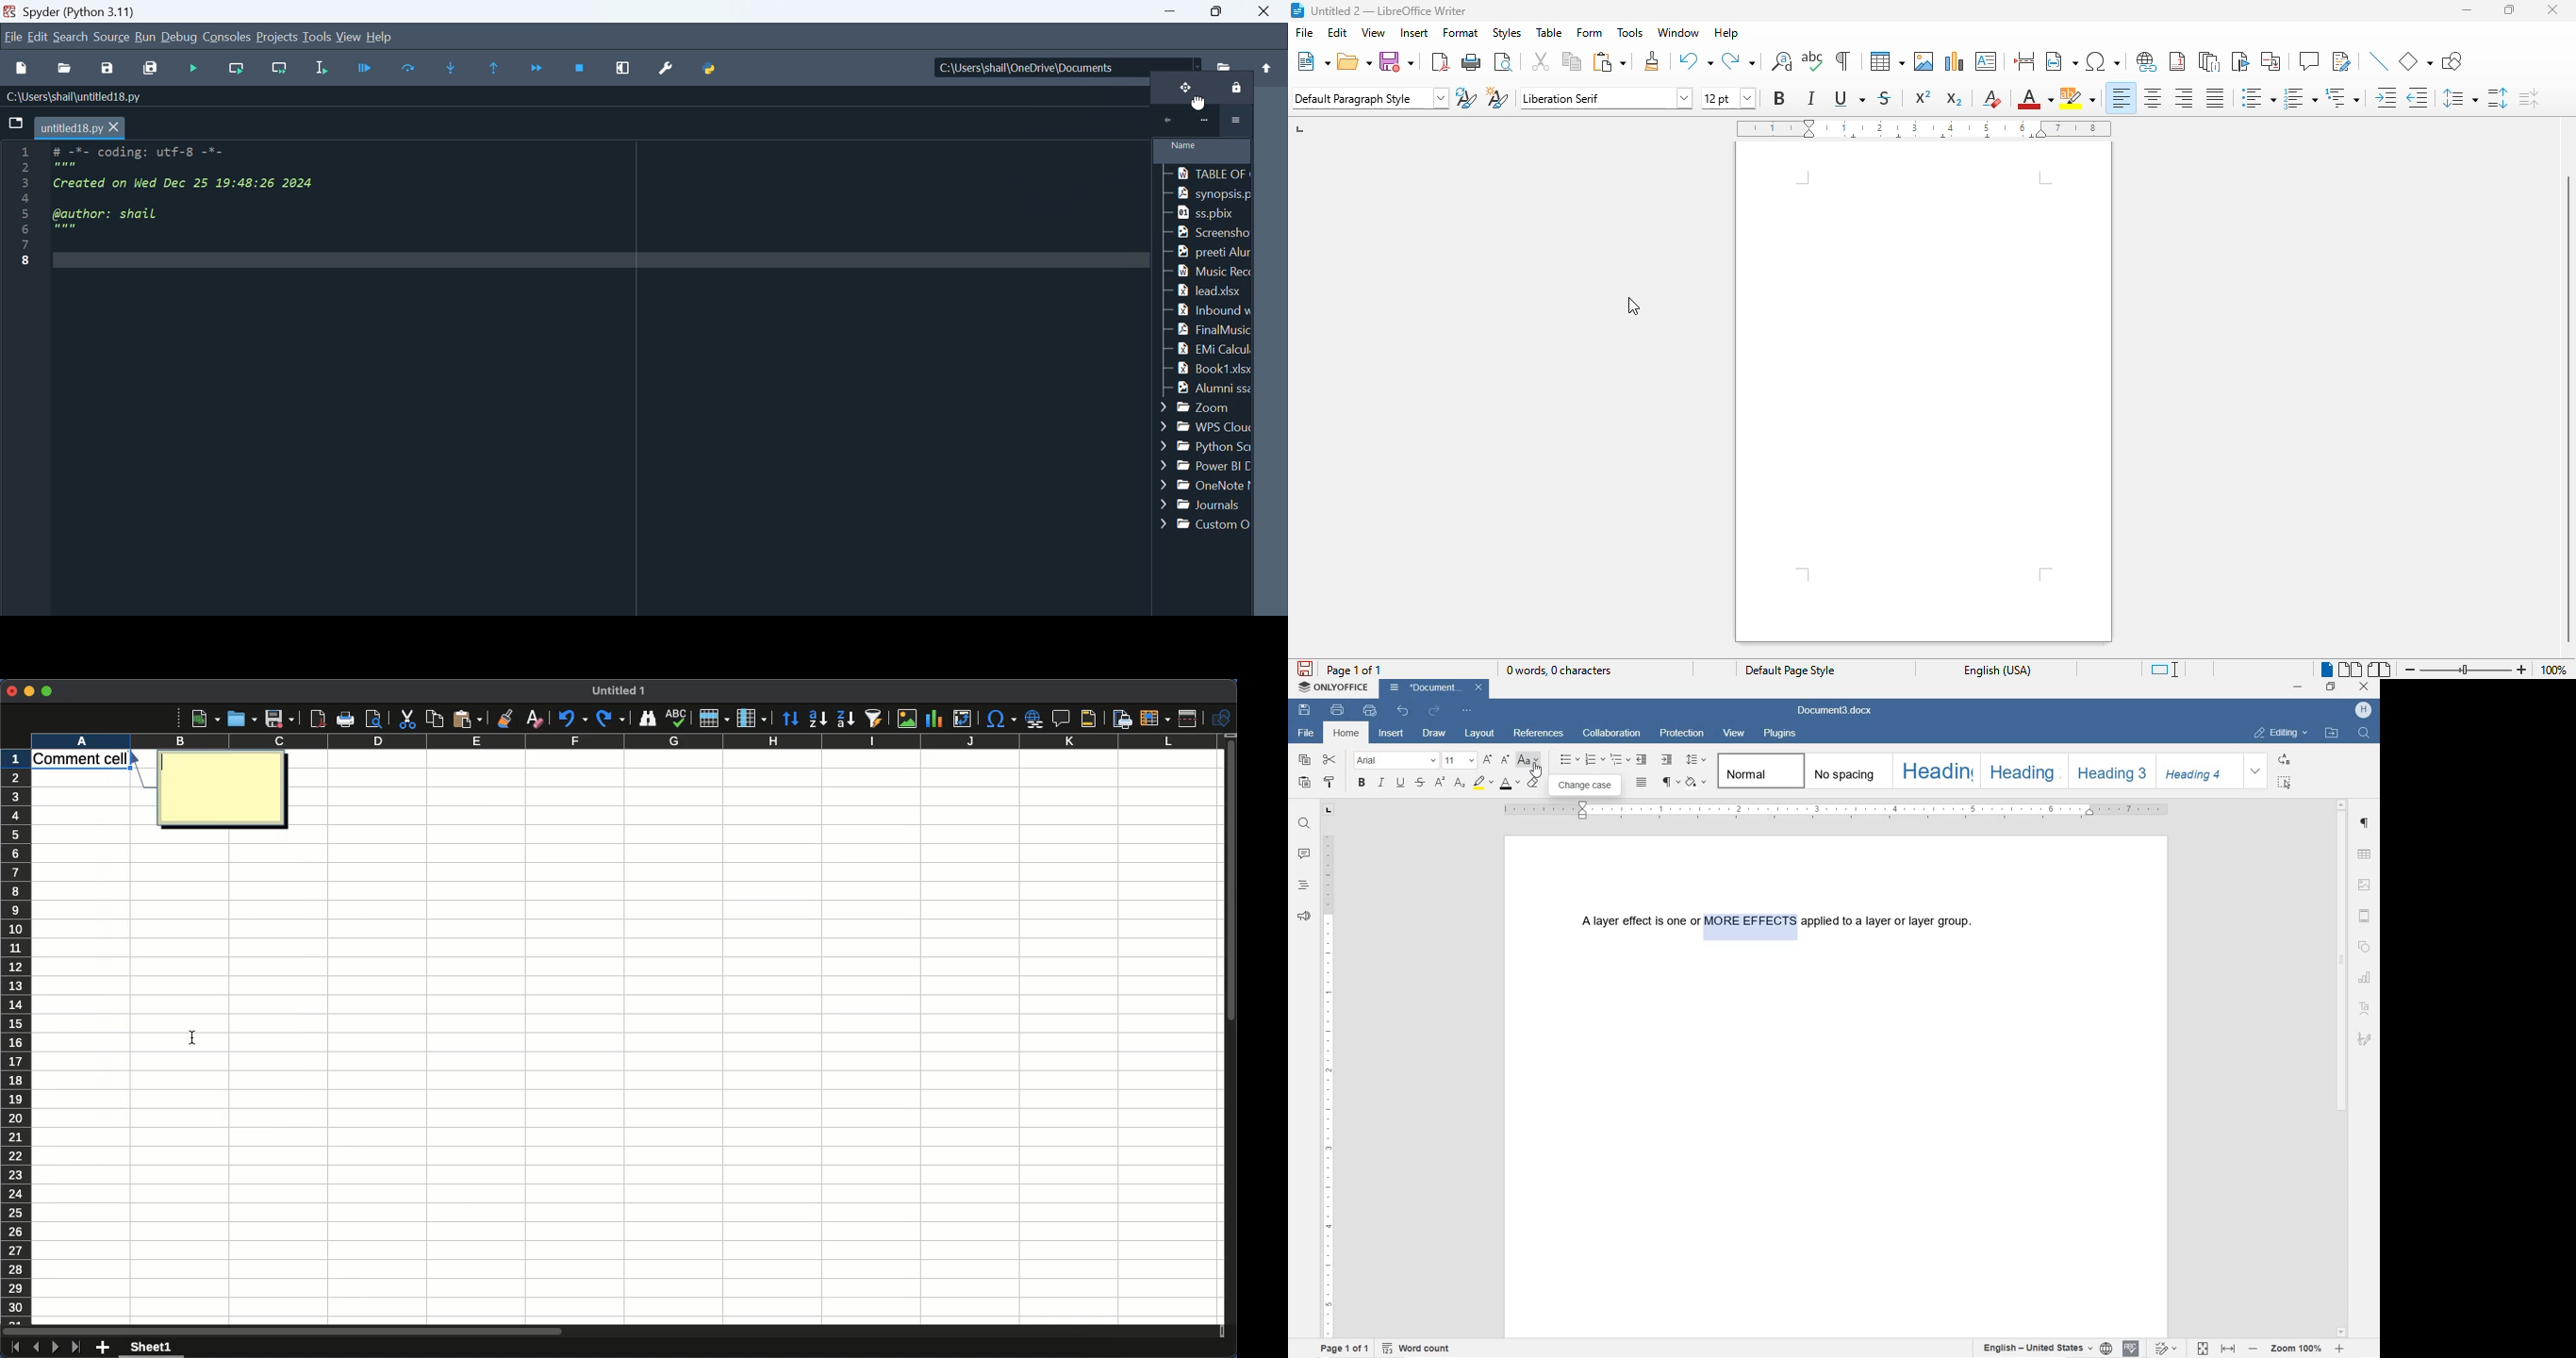 The height and width of the screenshot is (1372, 2576). What do you see at coordinates (1224, 718) in the screenshot?
I see `Shapes` at bounding box center [1224, 718].